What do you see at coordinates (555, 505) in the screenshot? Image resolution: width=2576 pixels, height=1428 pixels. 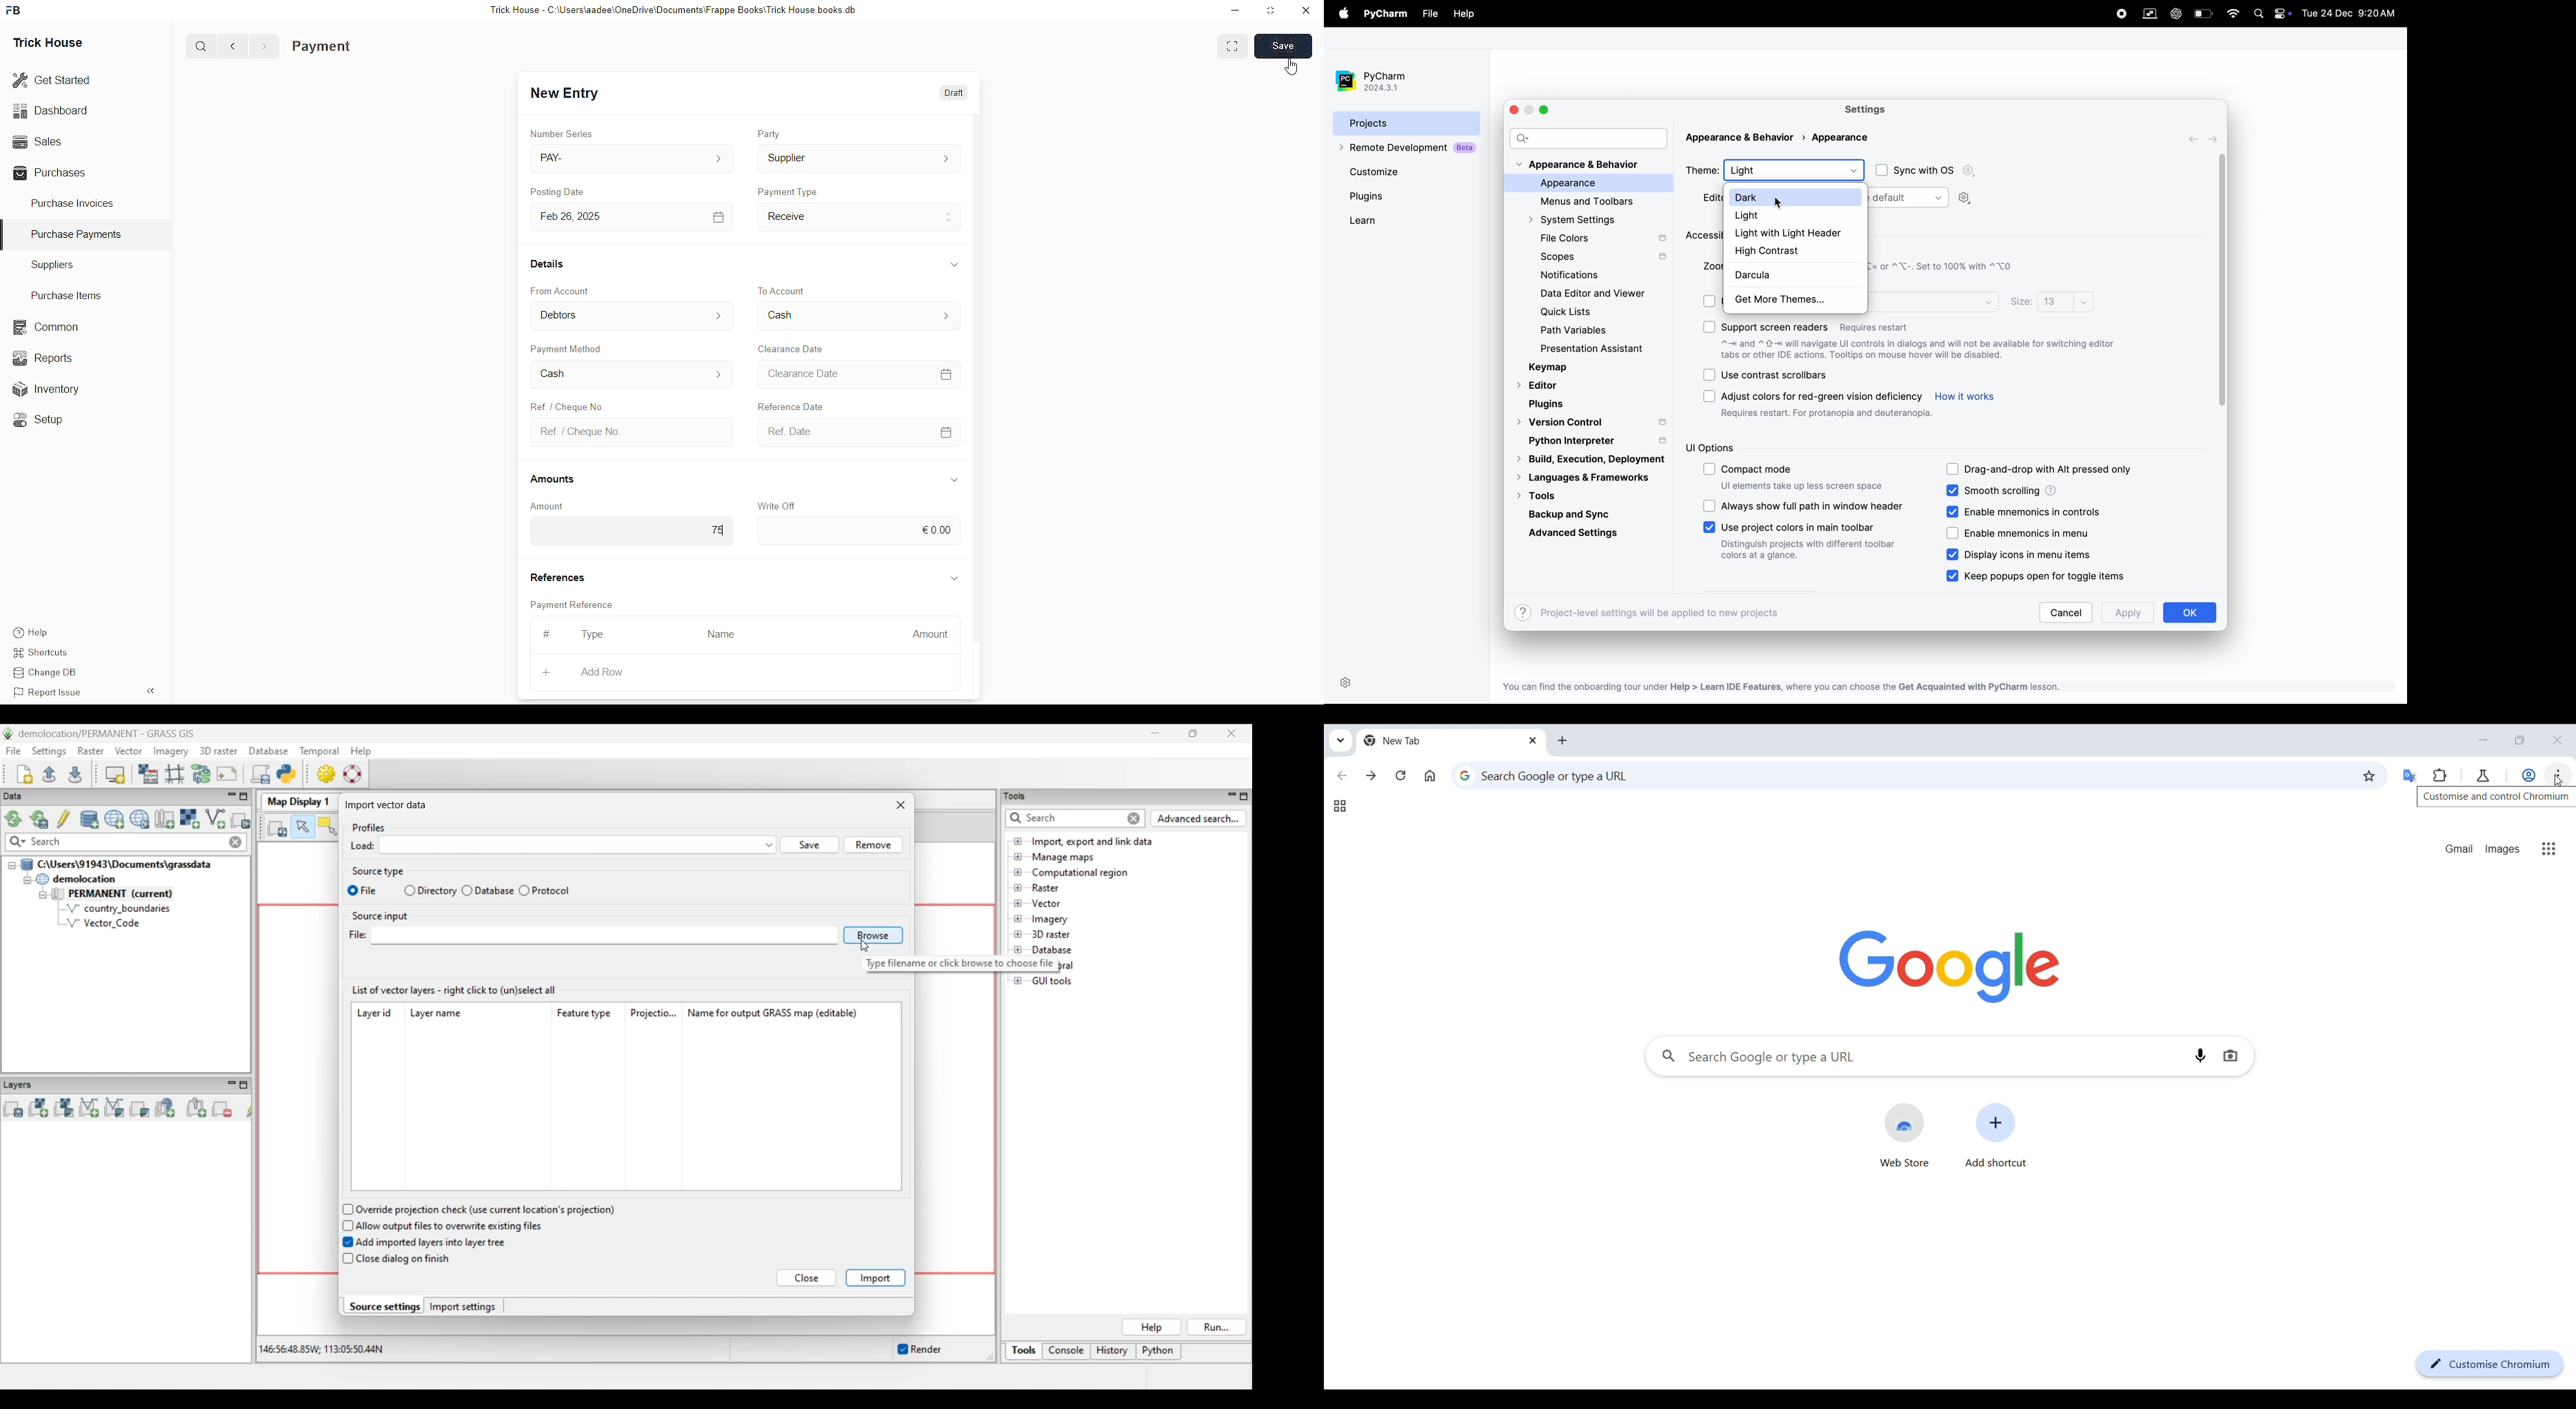 I see `Amount` at bounding box center [555, 505].